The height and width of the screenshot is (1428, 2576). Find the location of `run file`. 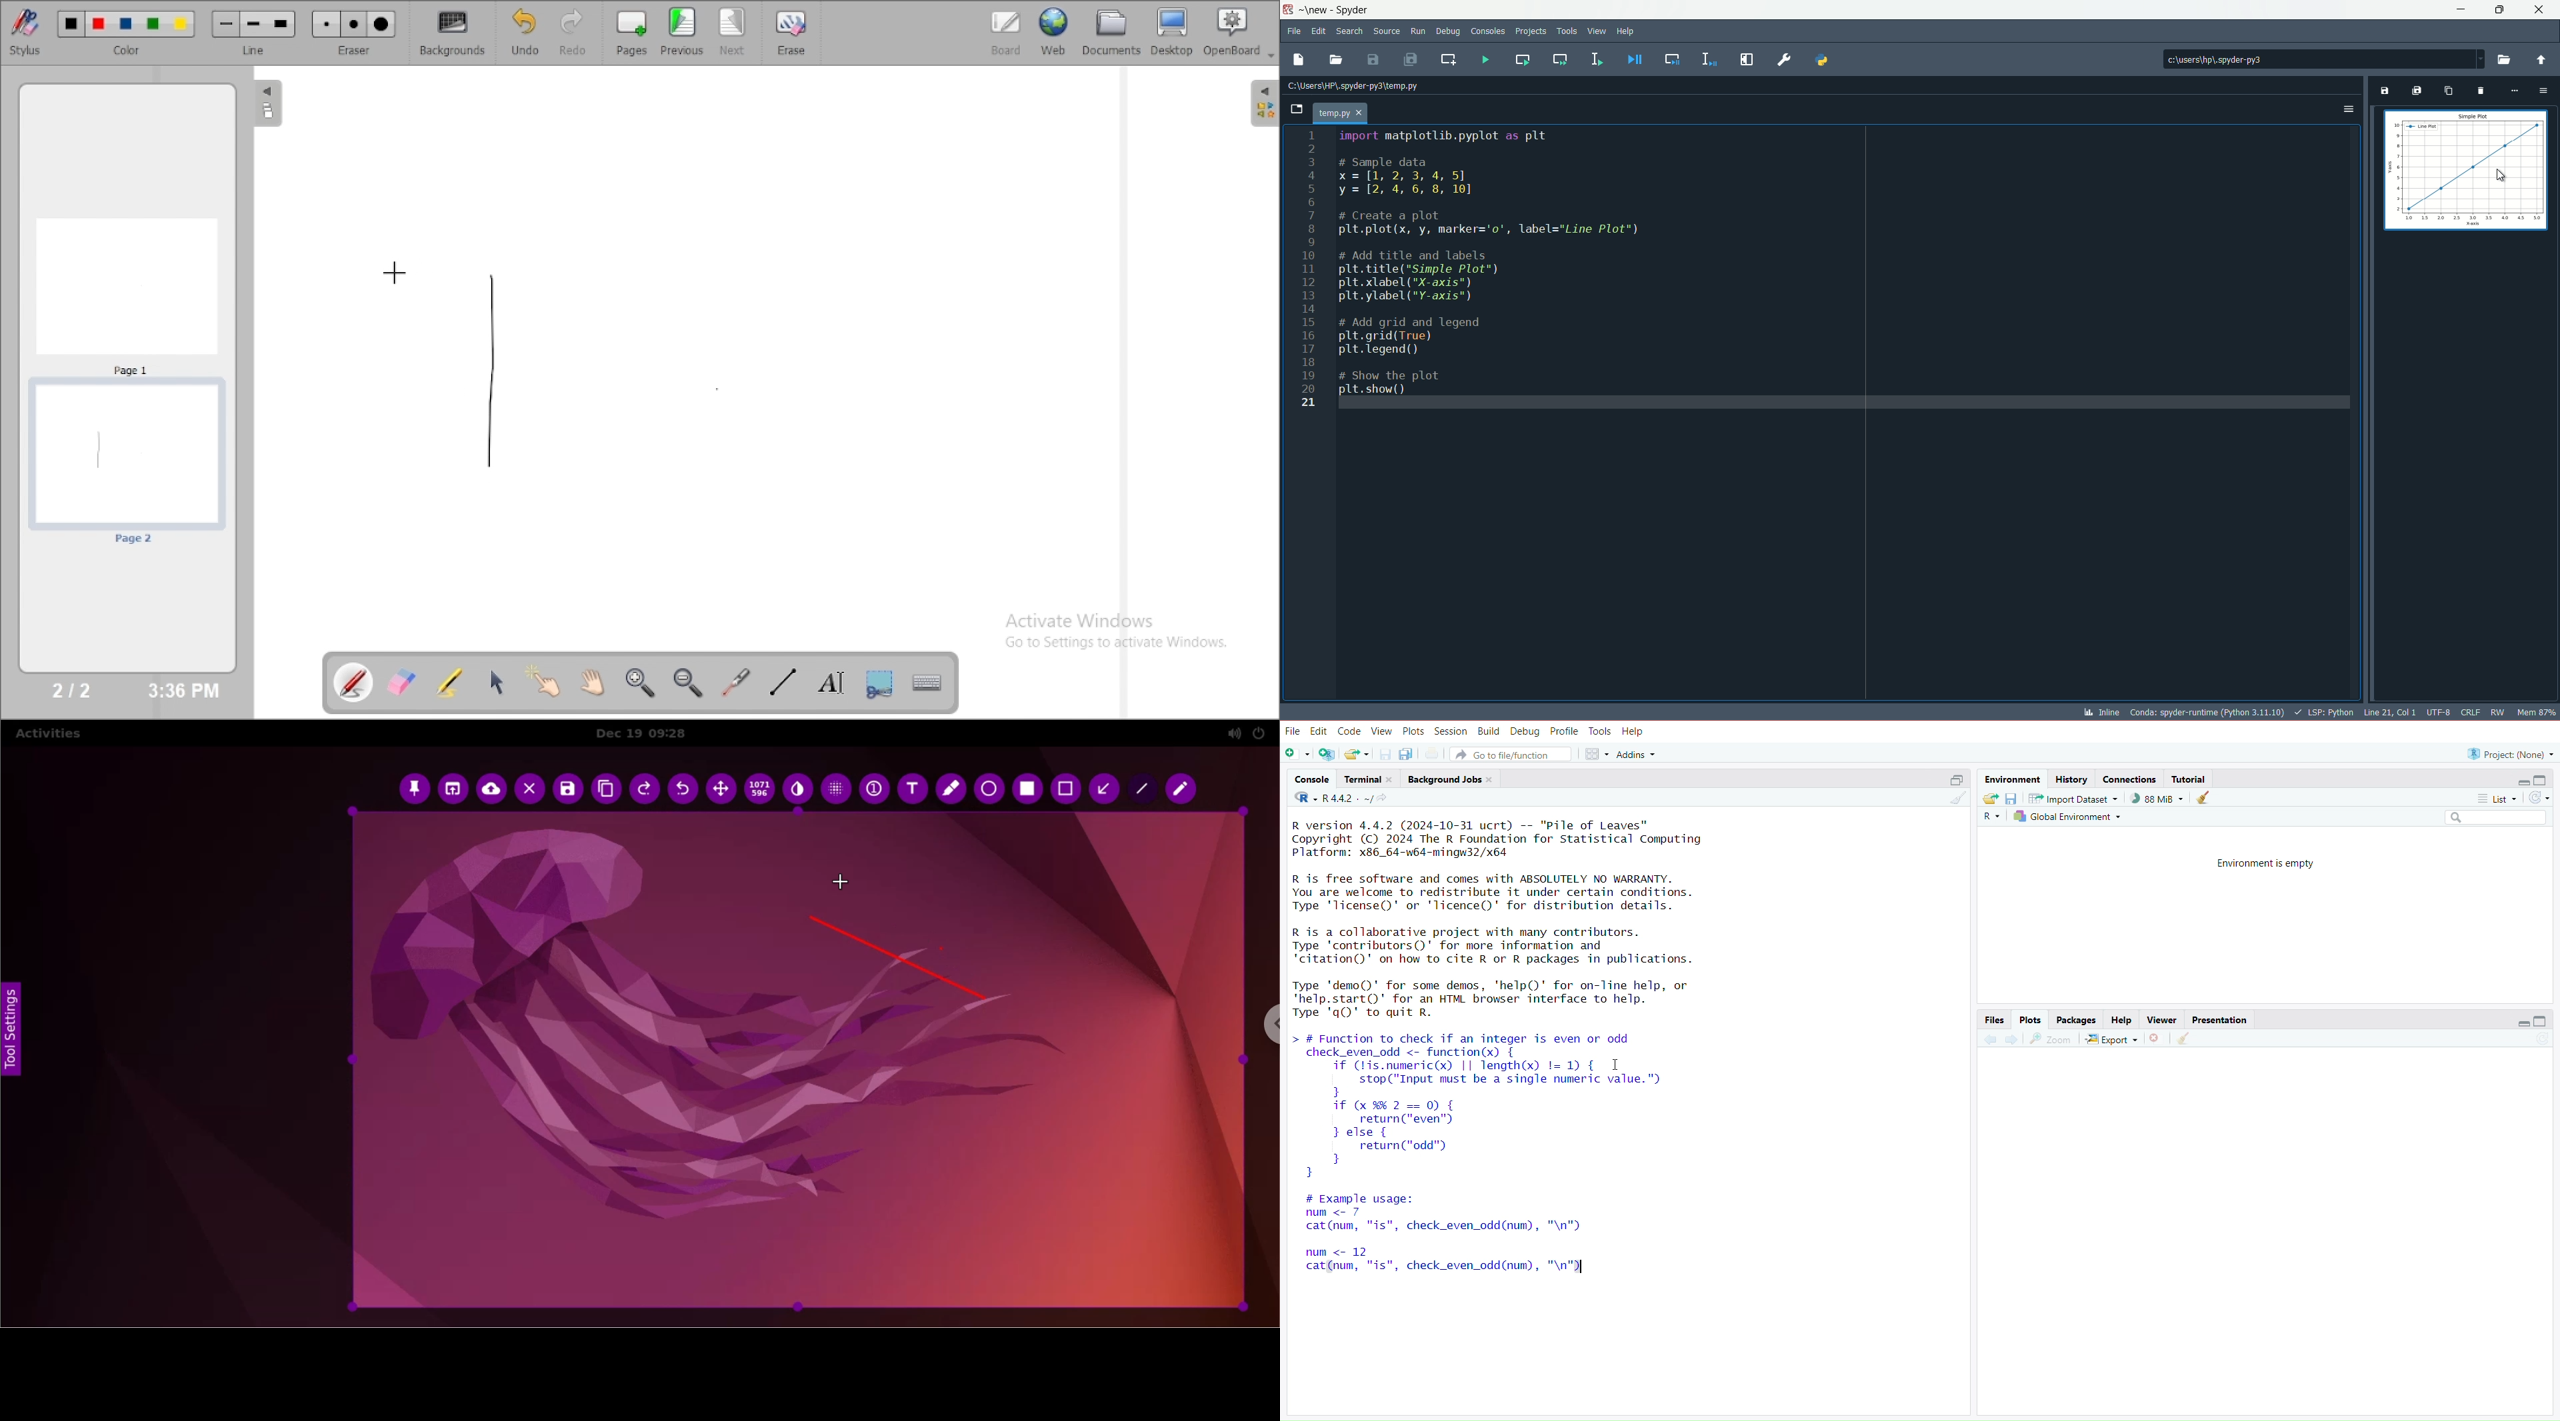

run file is located at coordinates (1483, 59).